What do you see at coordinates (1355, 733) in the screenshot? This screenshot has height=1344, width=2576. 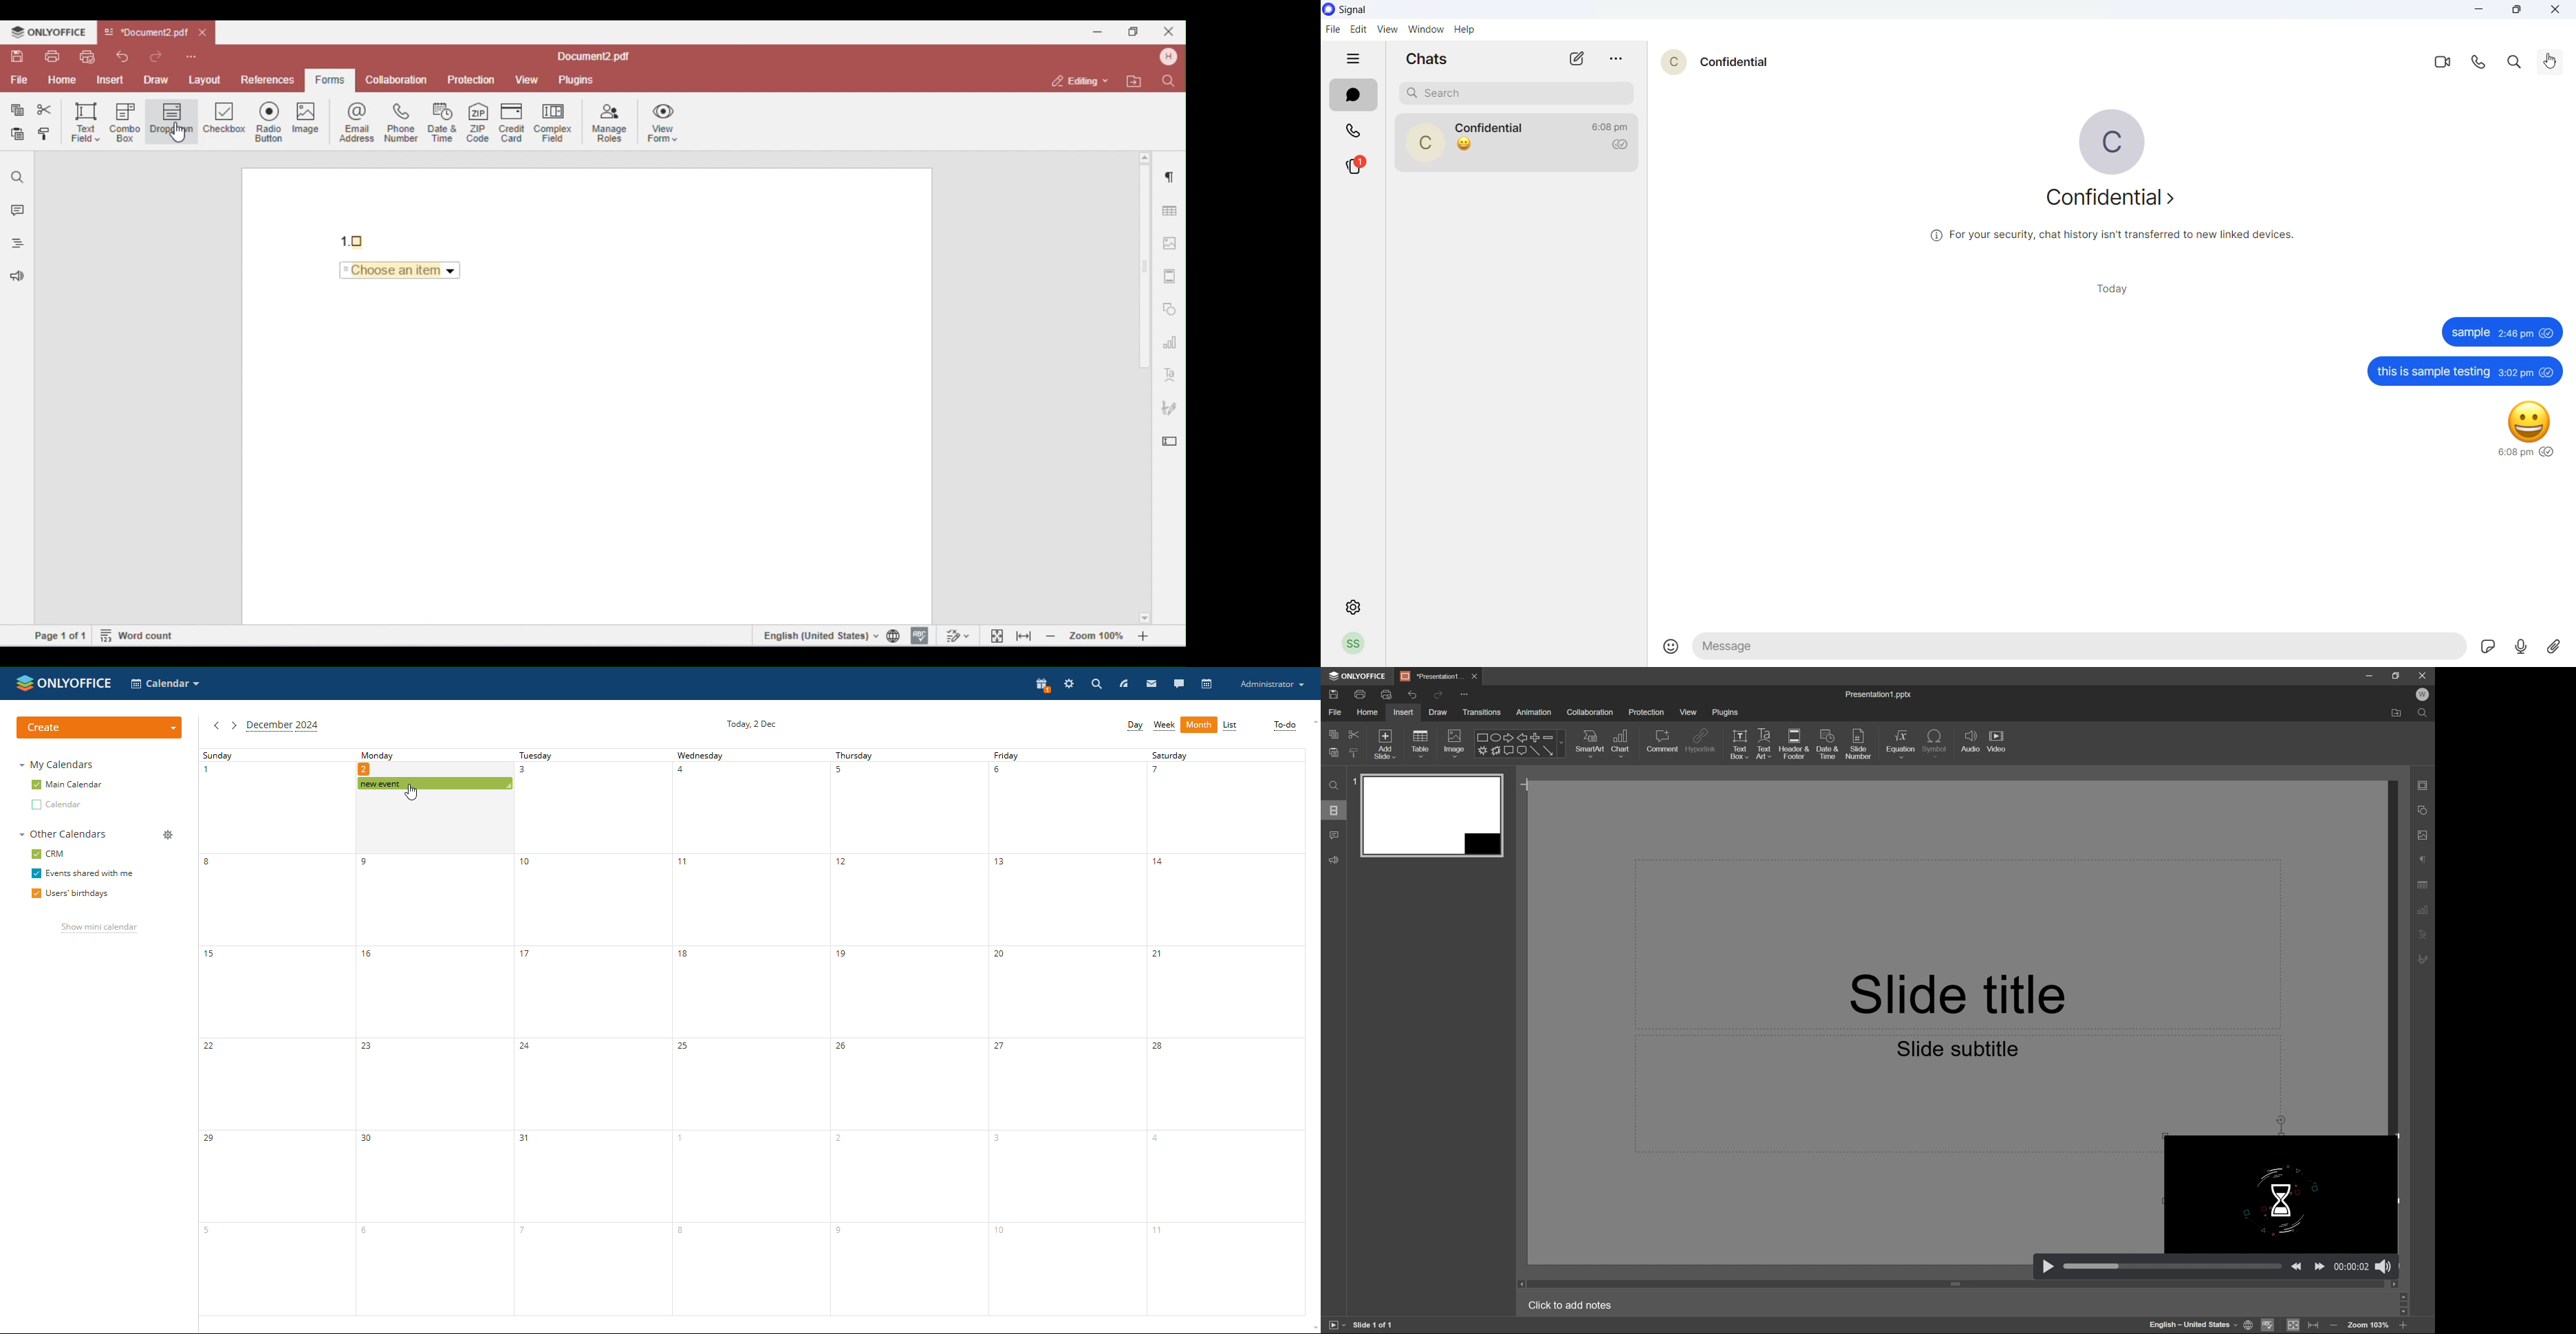 I see `cut` at bounding box center [1355, 733].